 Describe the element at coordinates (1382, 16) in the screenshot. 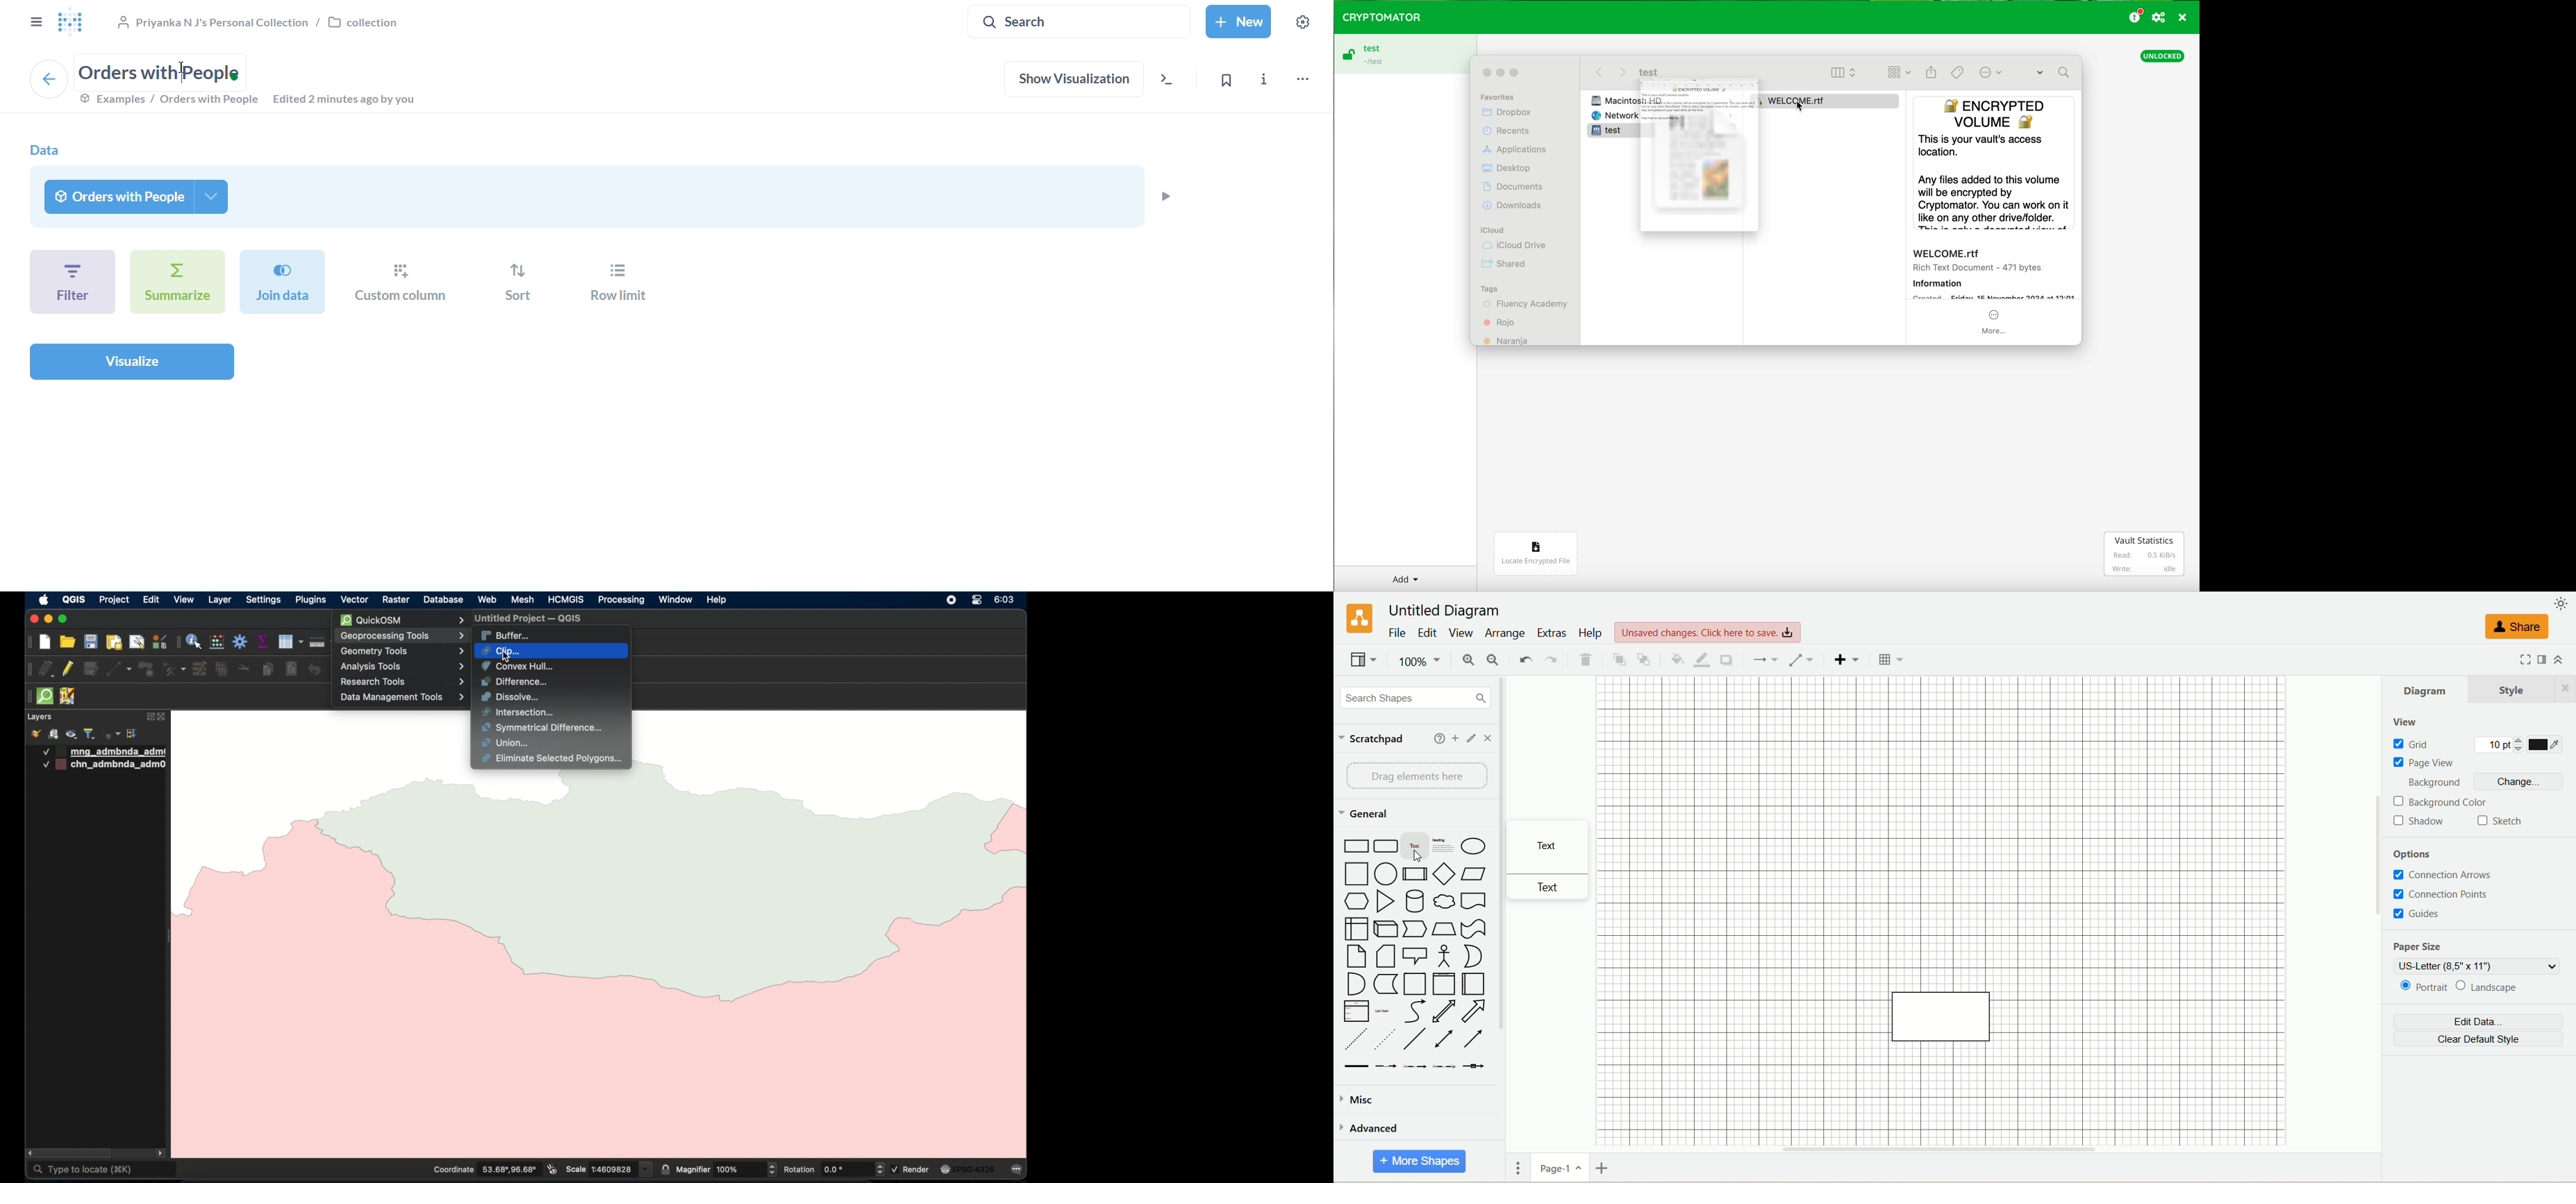

I see `CRYPTOMATOR` at that location.